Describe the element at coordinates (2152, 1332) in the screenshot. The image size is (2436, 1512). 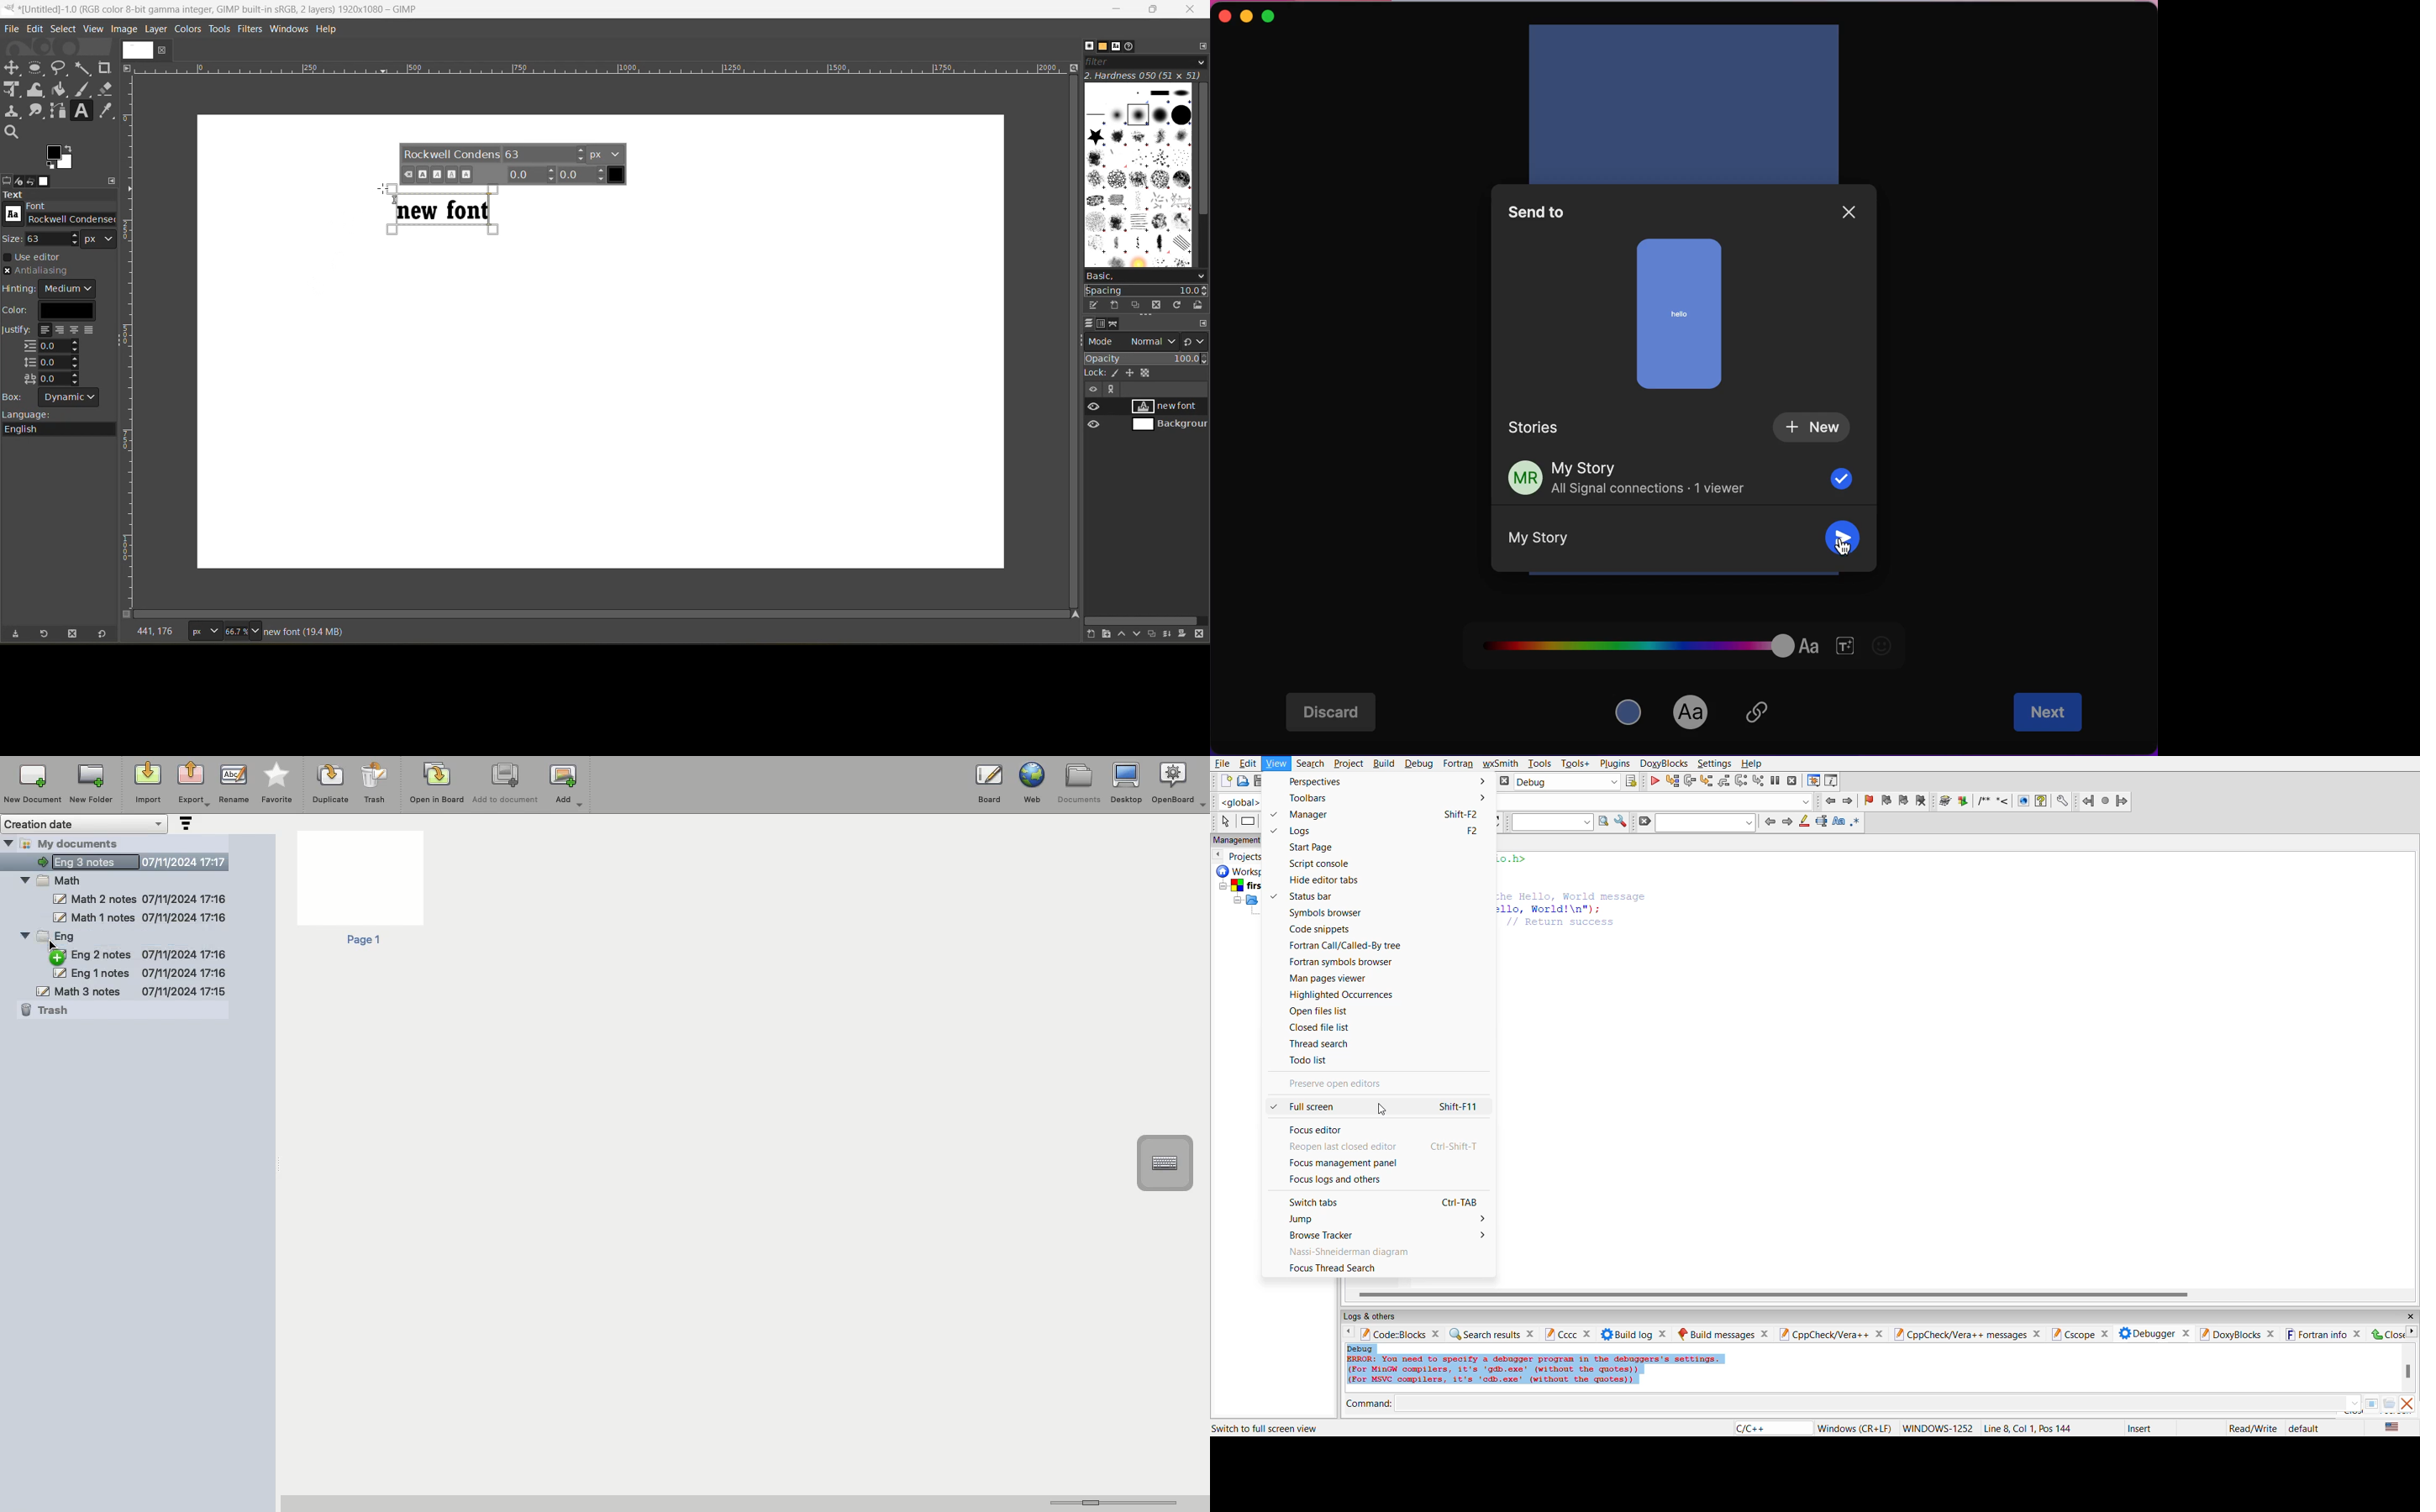
I see `debugger` at that location.